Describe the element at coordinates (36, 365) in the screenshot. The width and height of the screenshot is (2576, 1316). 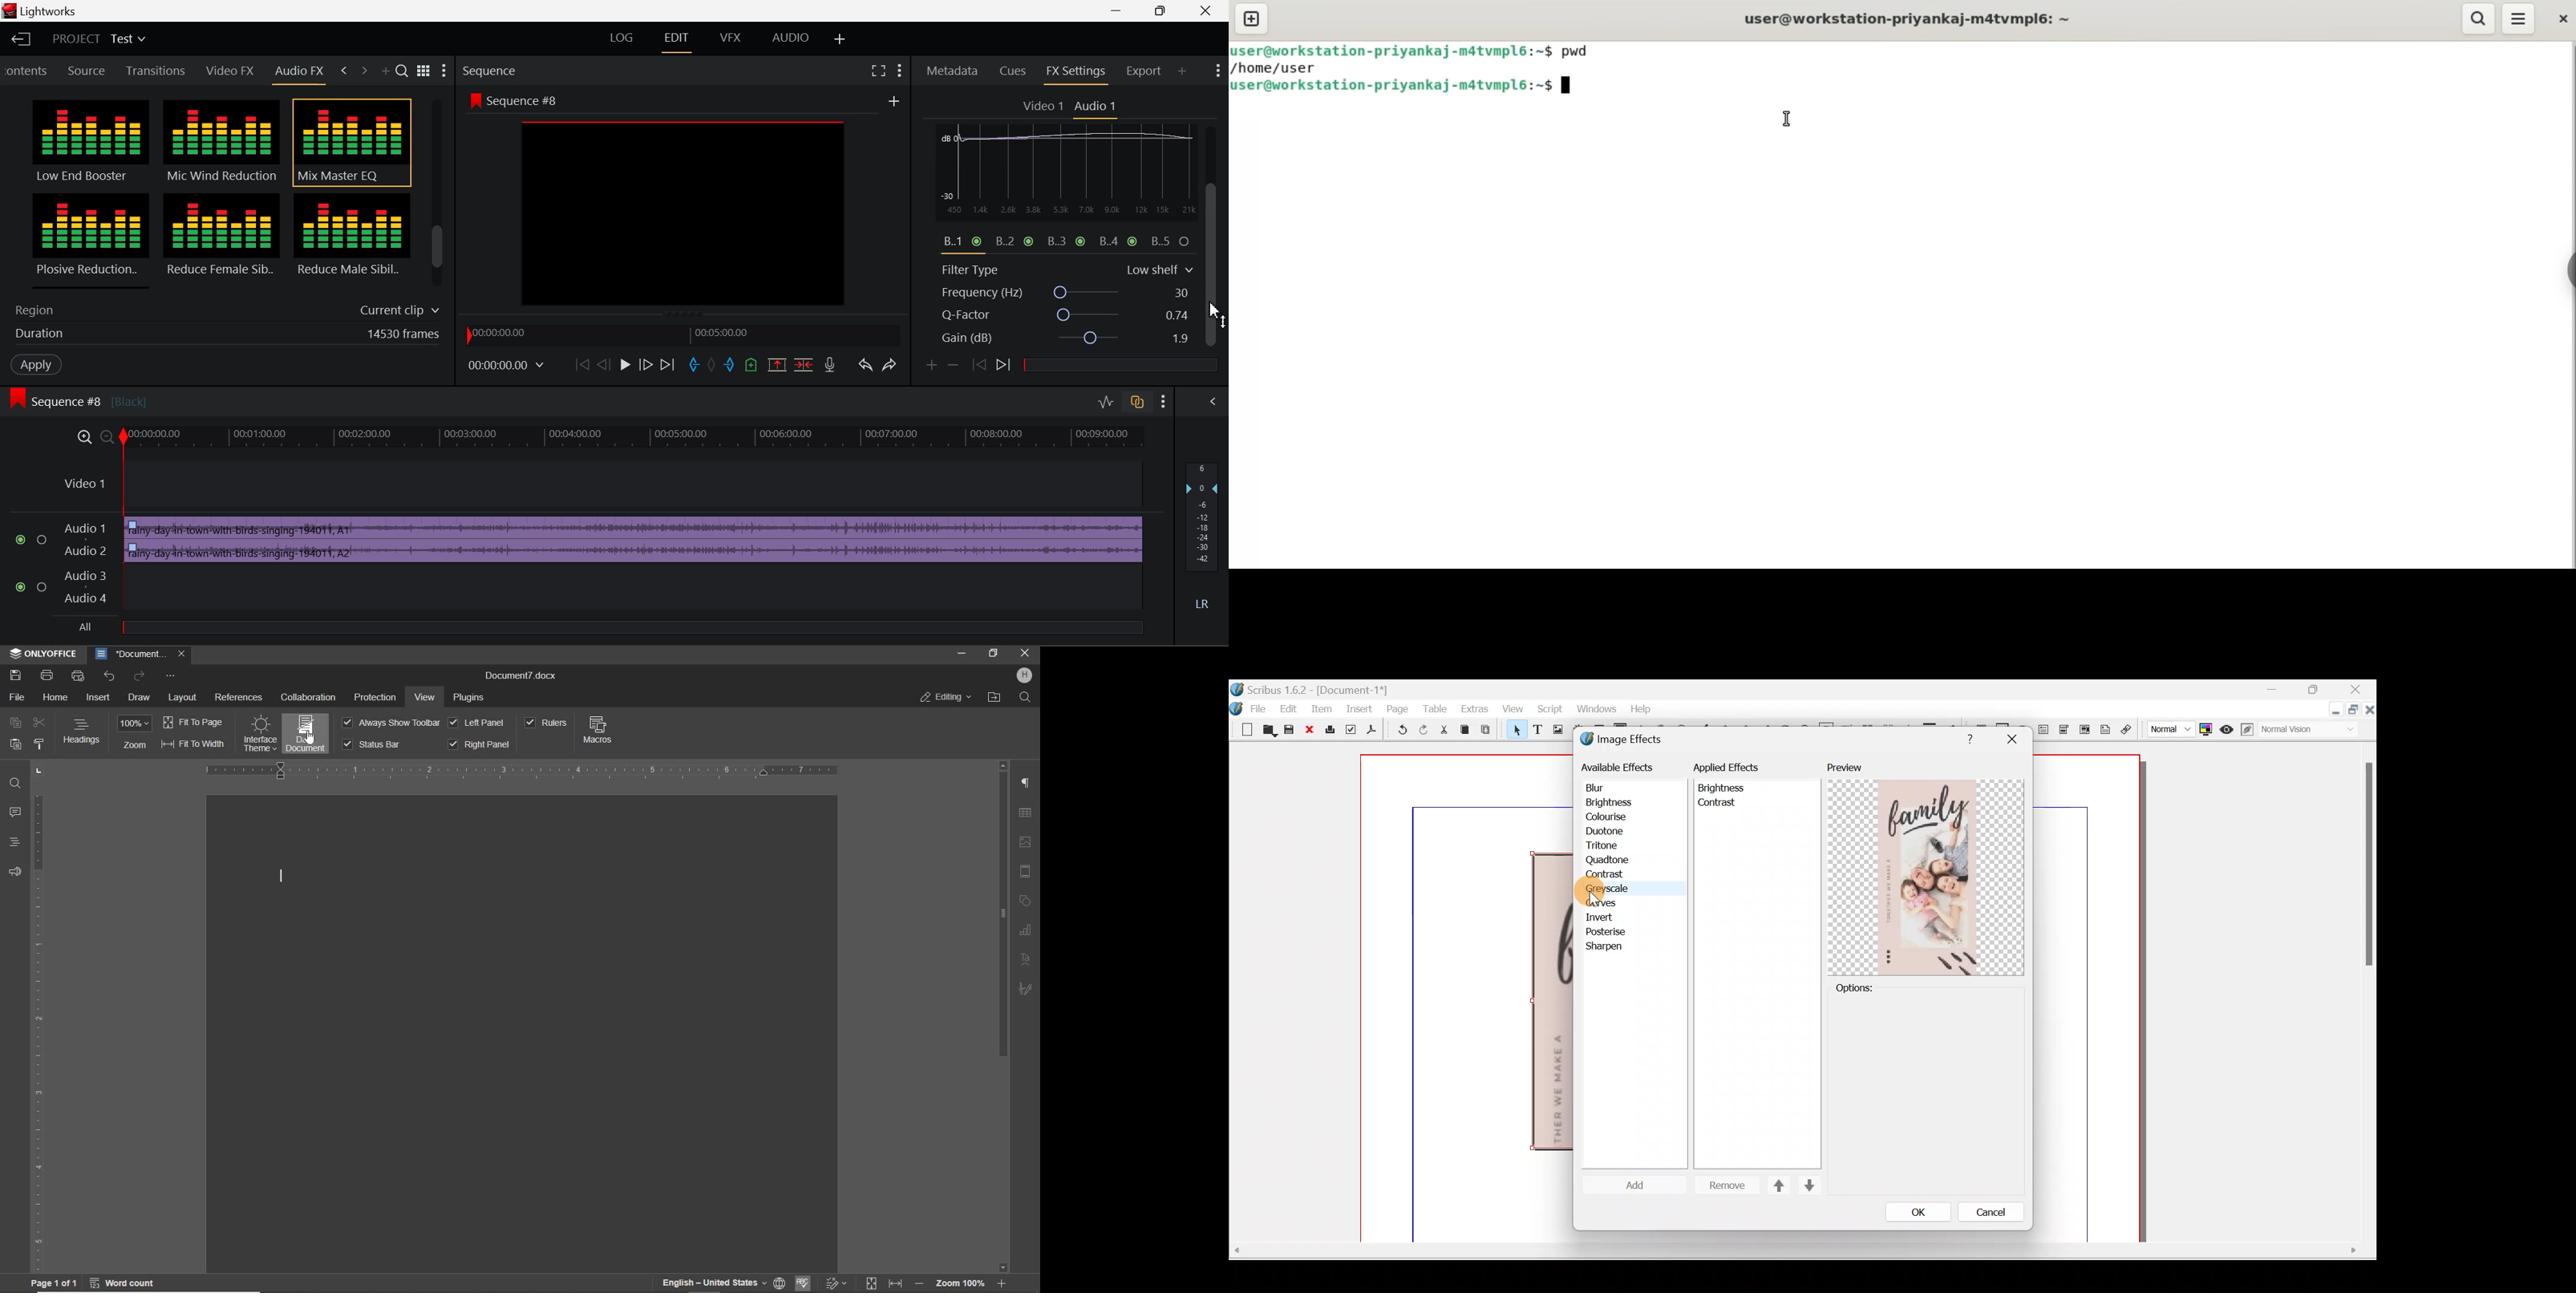
I see `Apply` at that location.